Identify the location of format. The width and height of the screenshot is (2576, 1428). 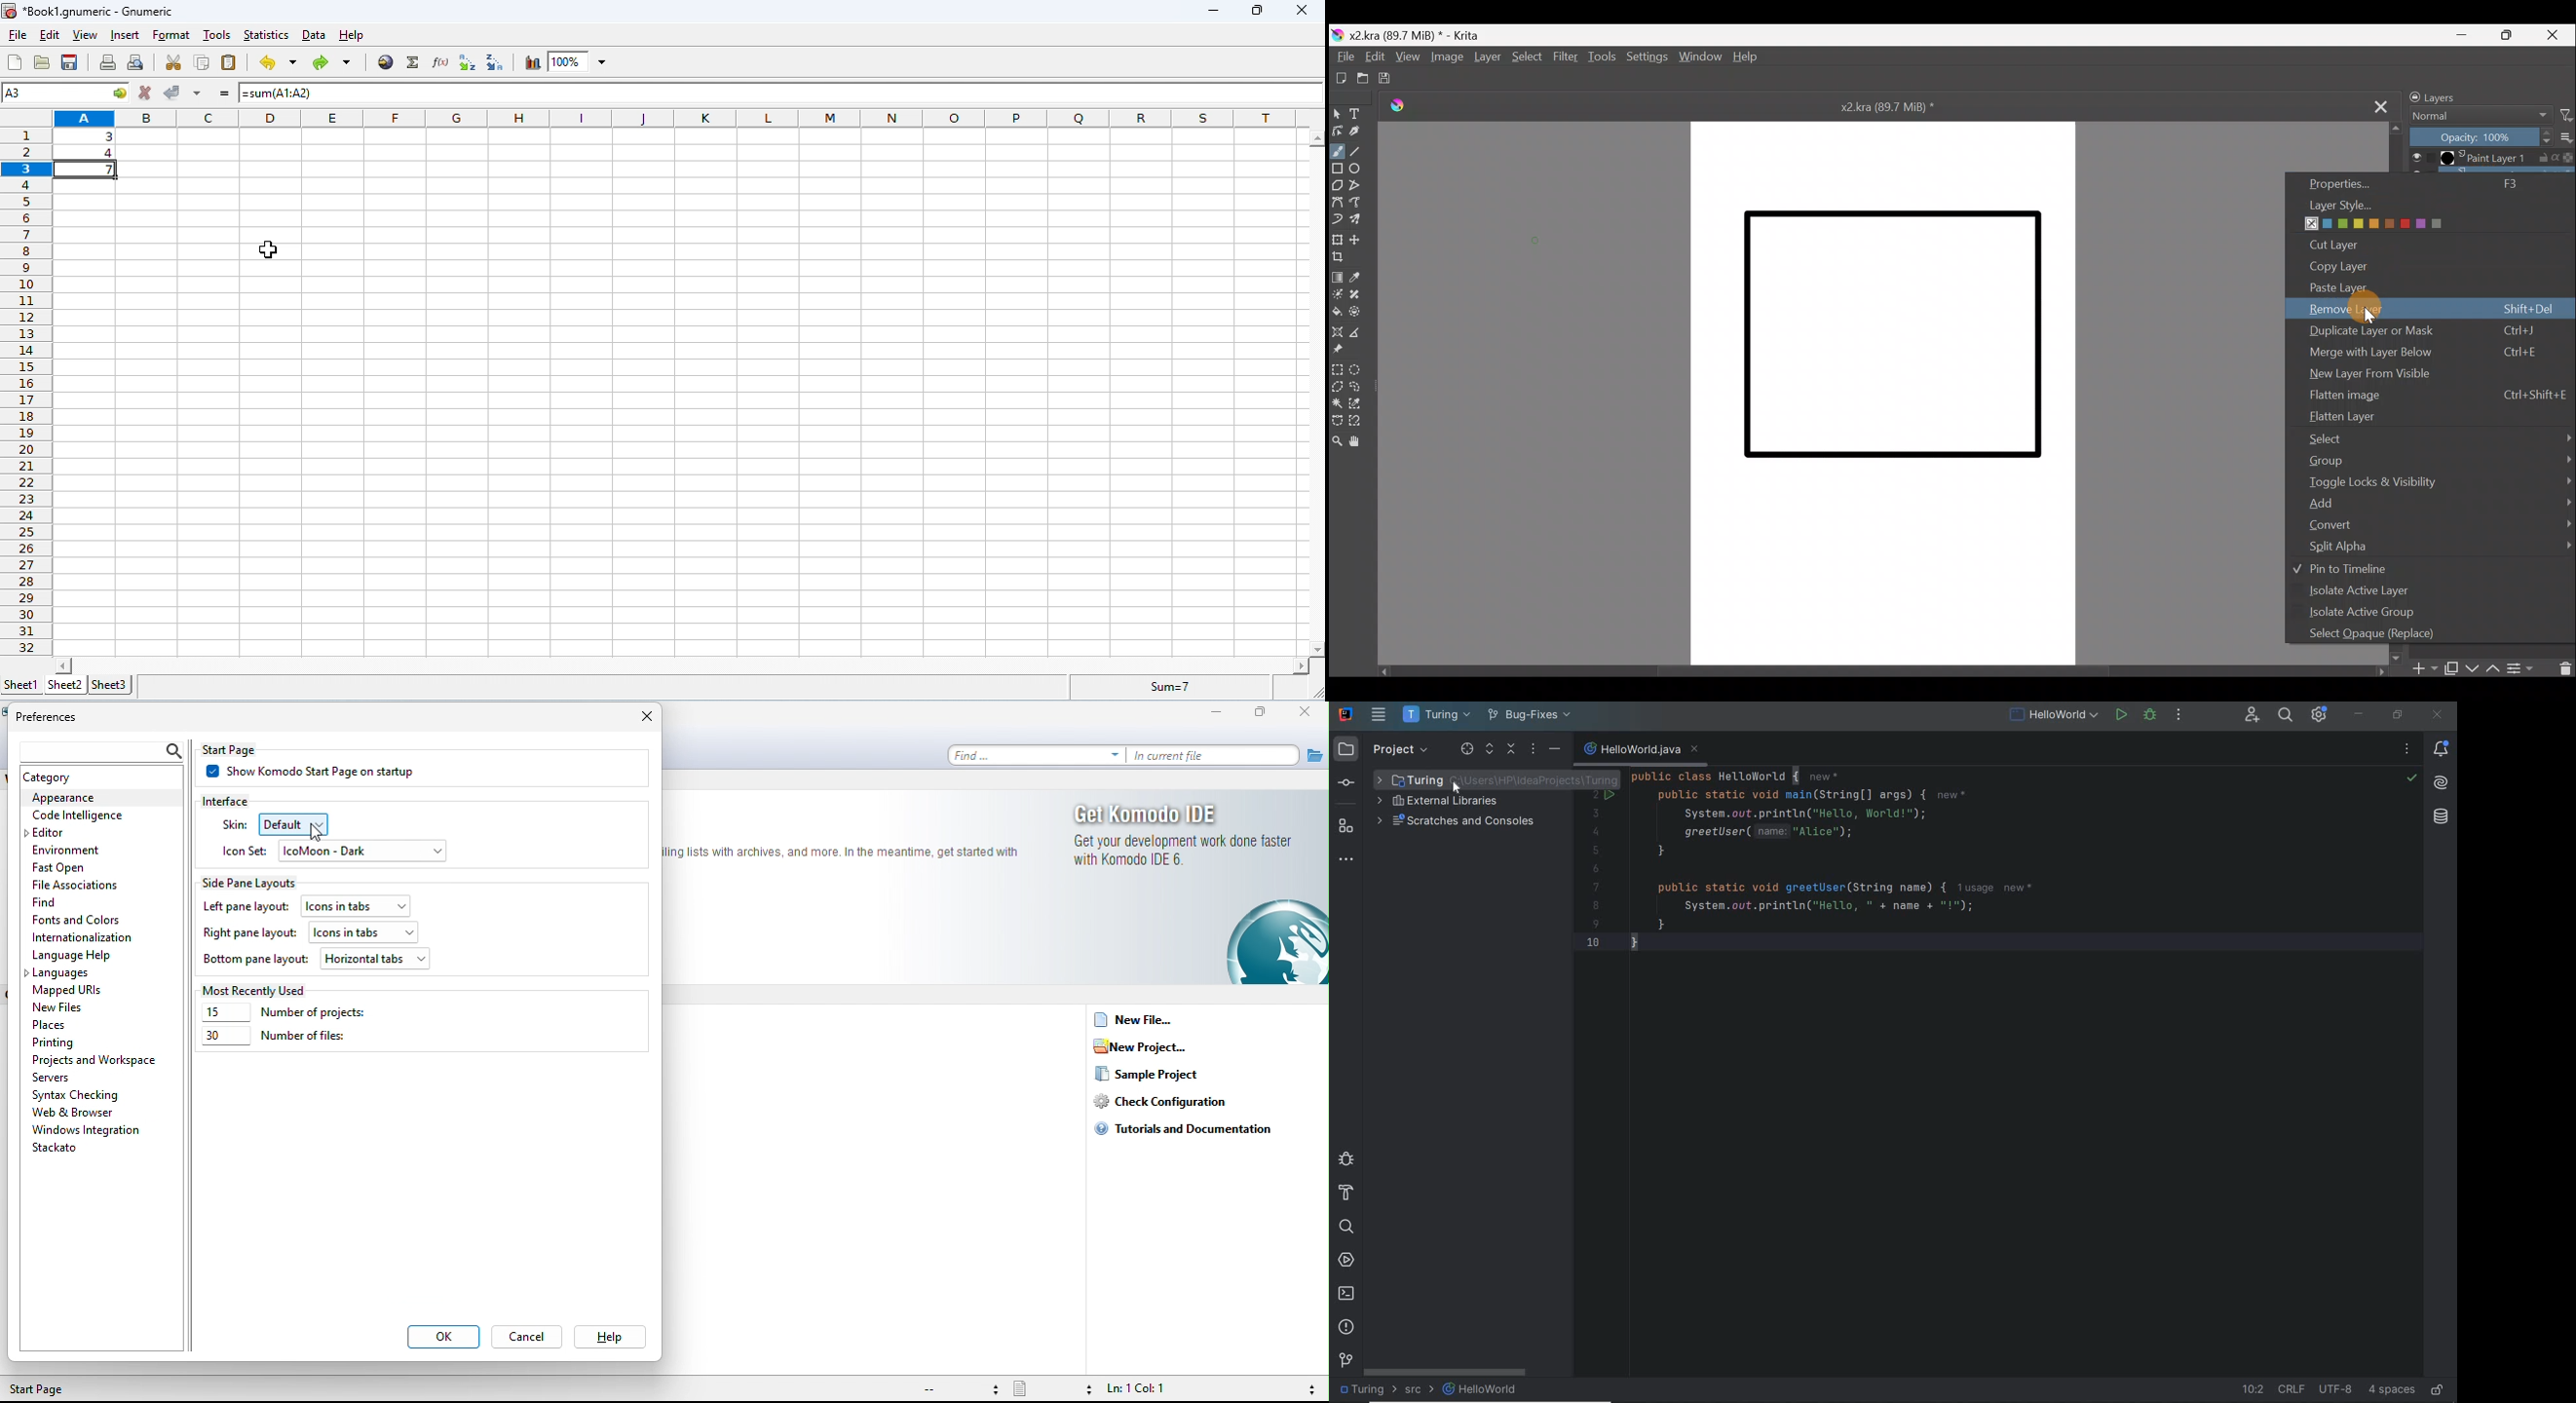
(172, 36).